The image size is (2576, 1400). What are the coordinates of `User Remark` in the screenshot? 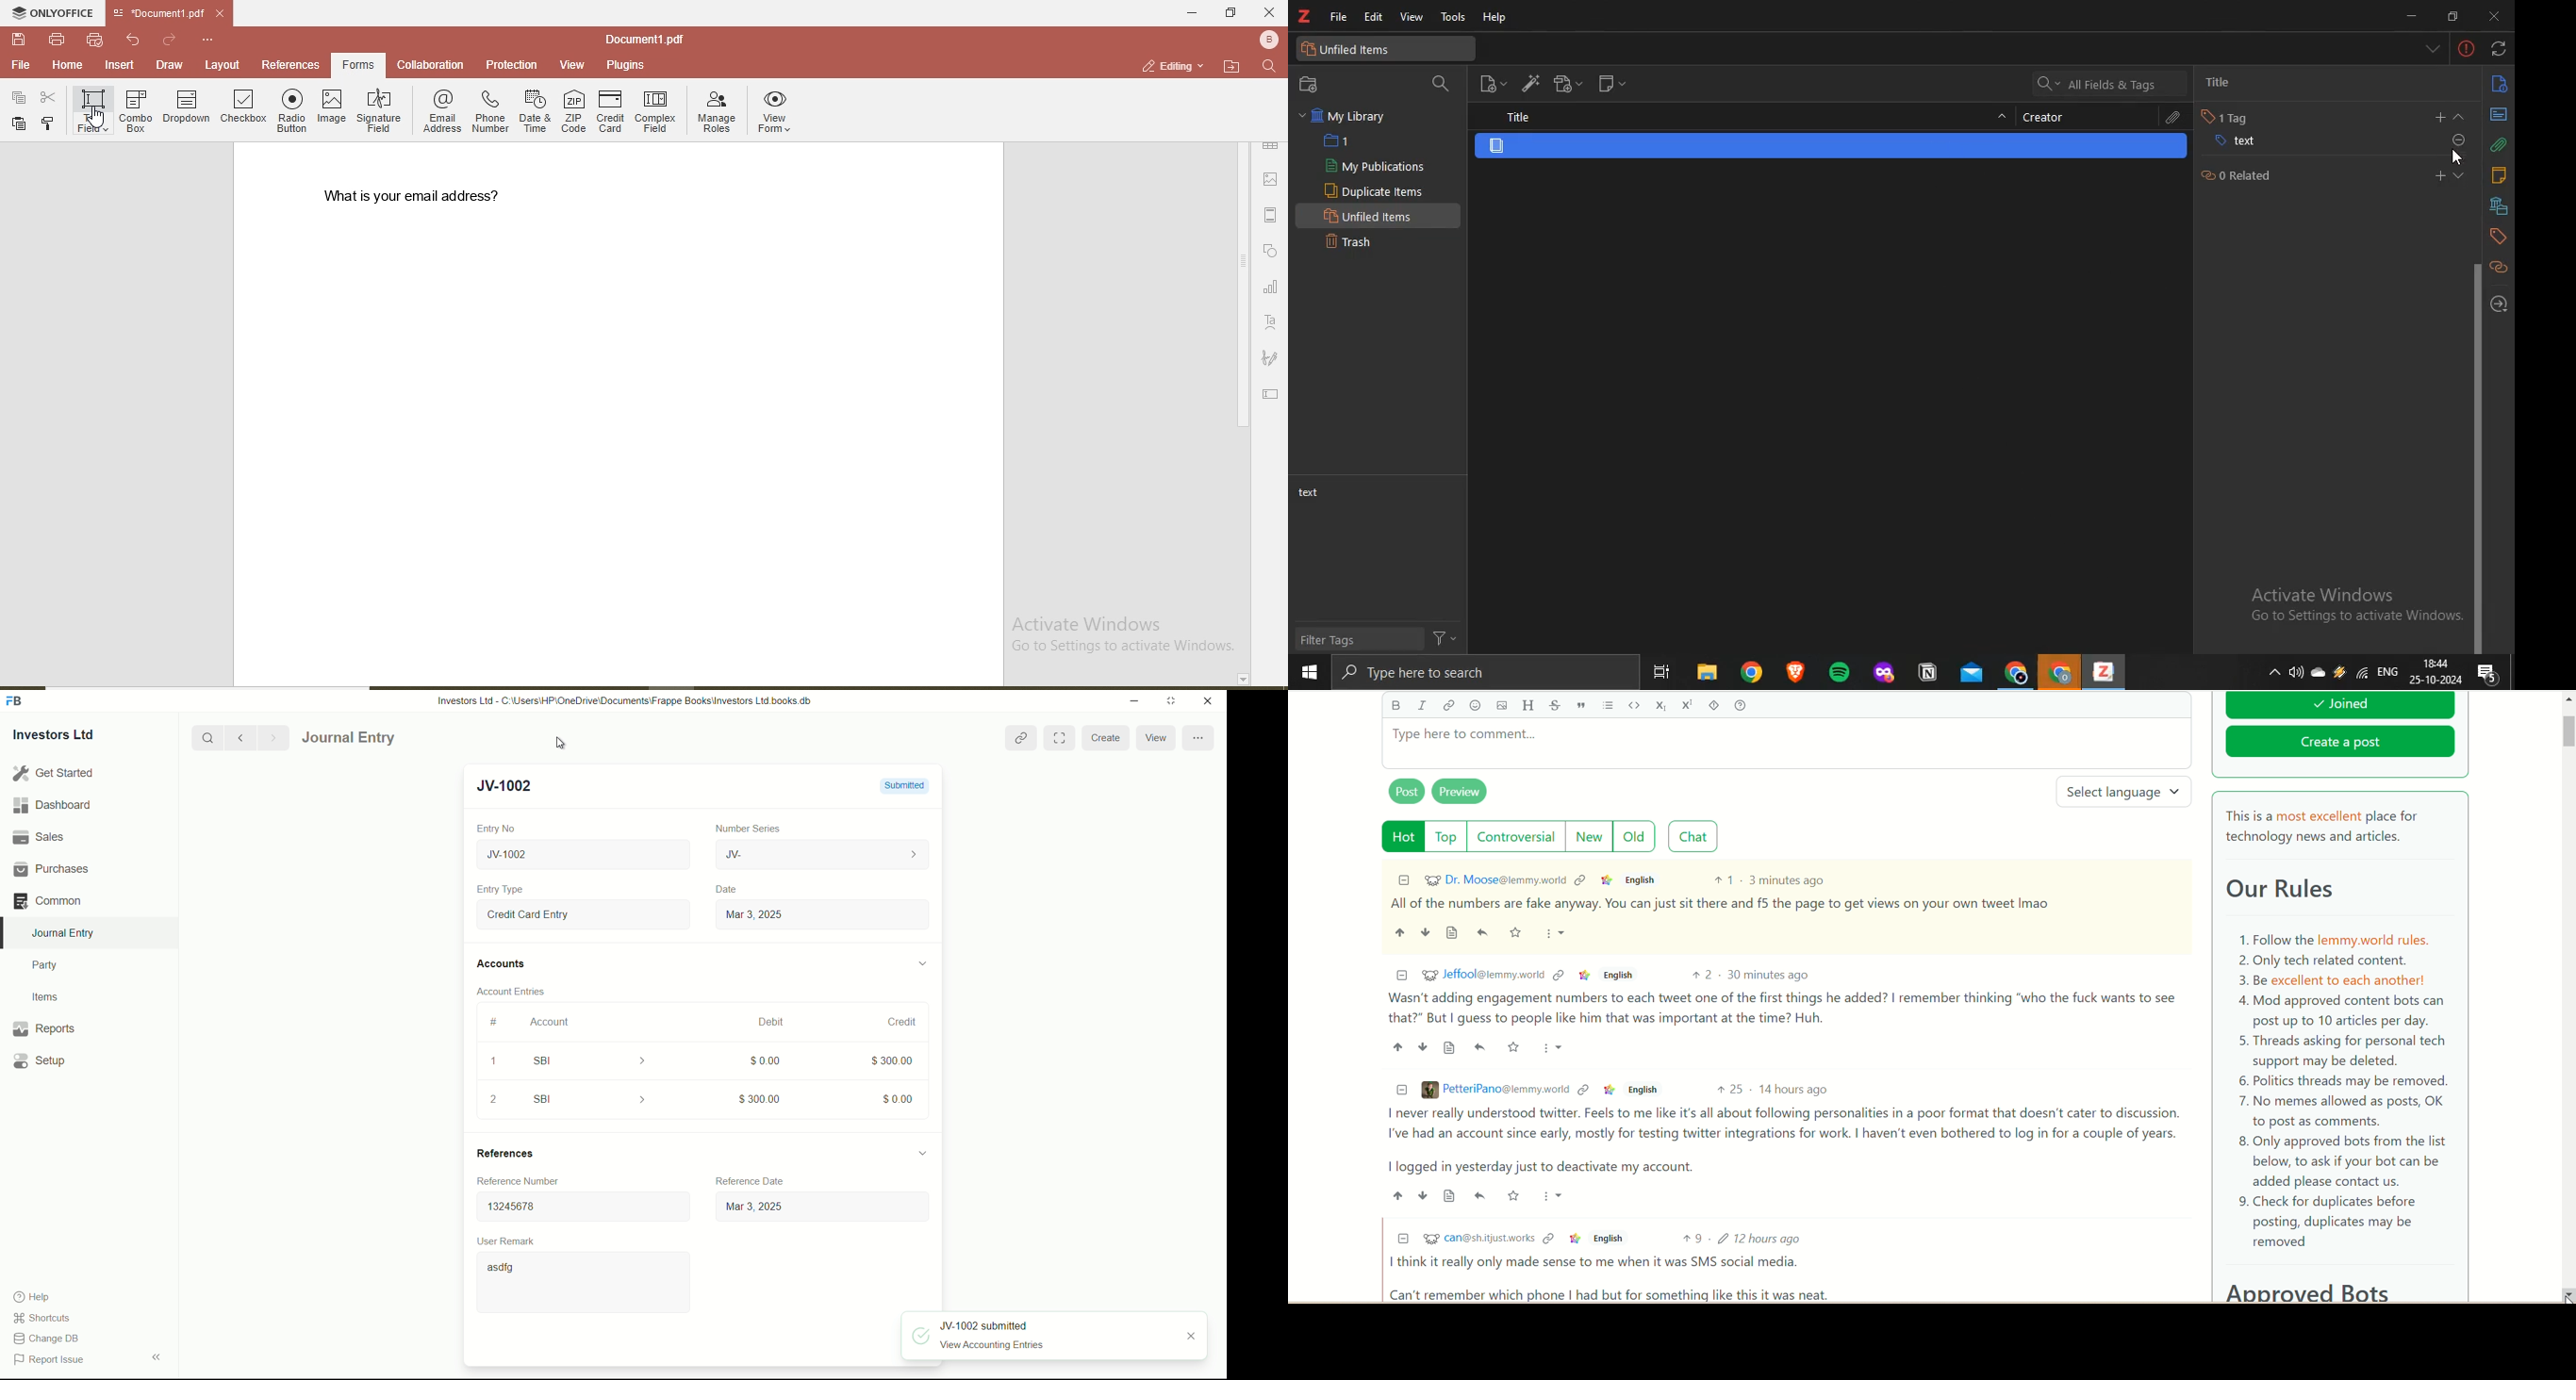 It's located at (512, 1239).